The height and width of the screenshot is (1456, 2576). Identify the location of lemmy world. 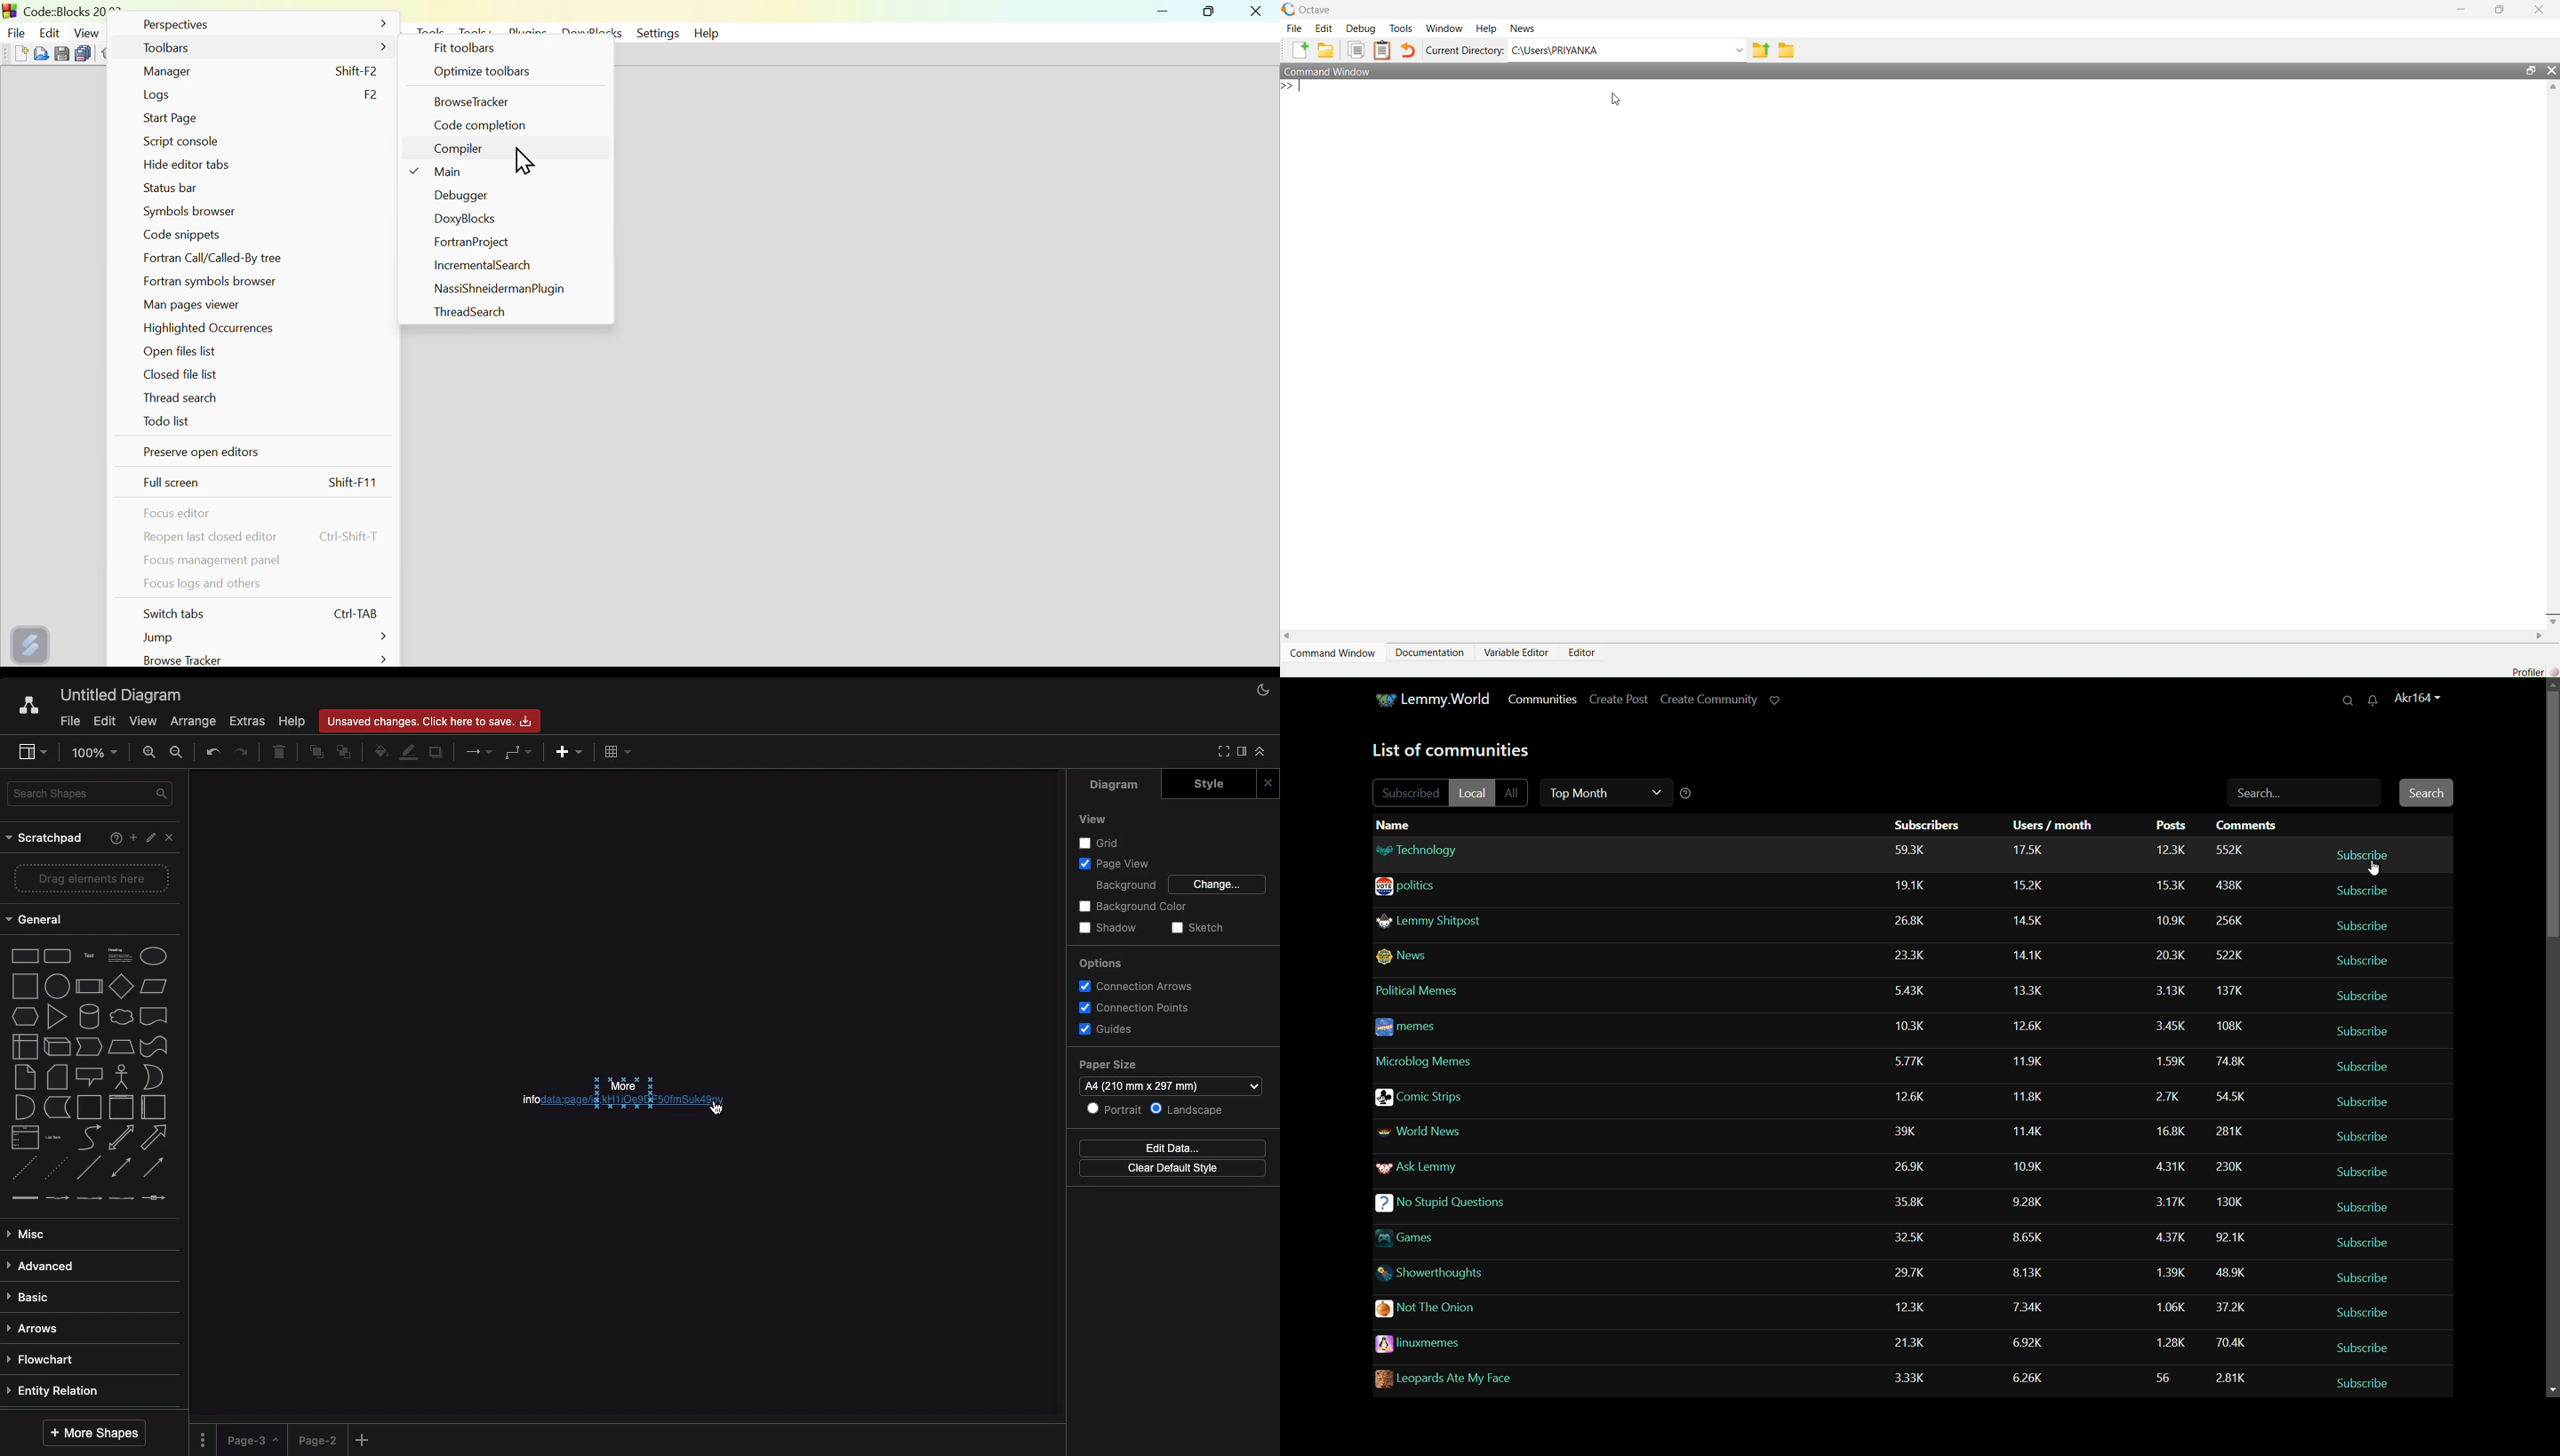
(1449, 699).